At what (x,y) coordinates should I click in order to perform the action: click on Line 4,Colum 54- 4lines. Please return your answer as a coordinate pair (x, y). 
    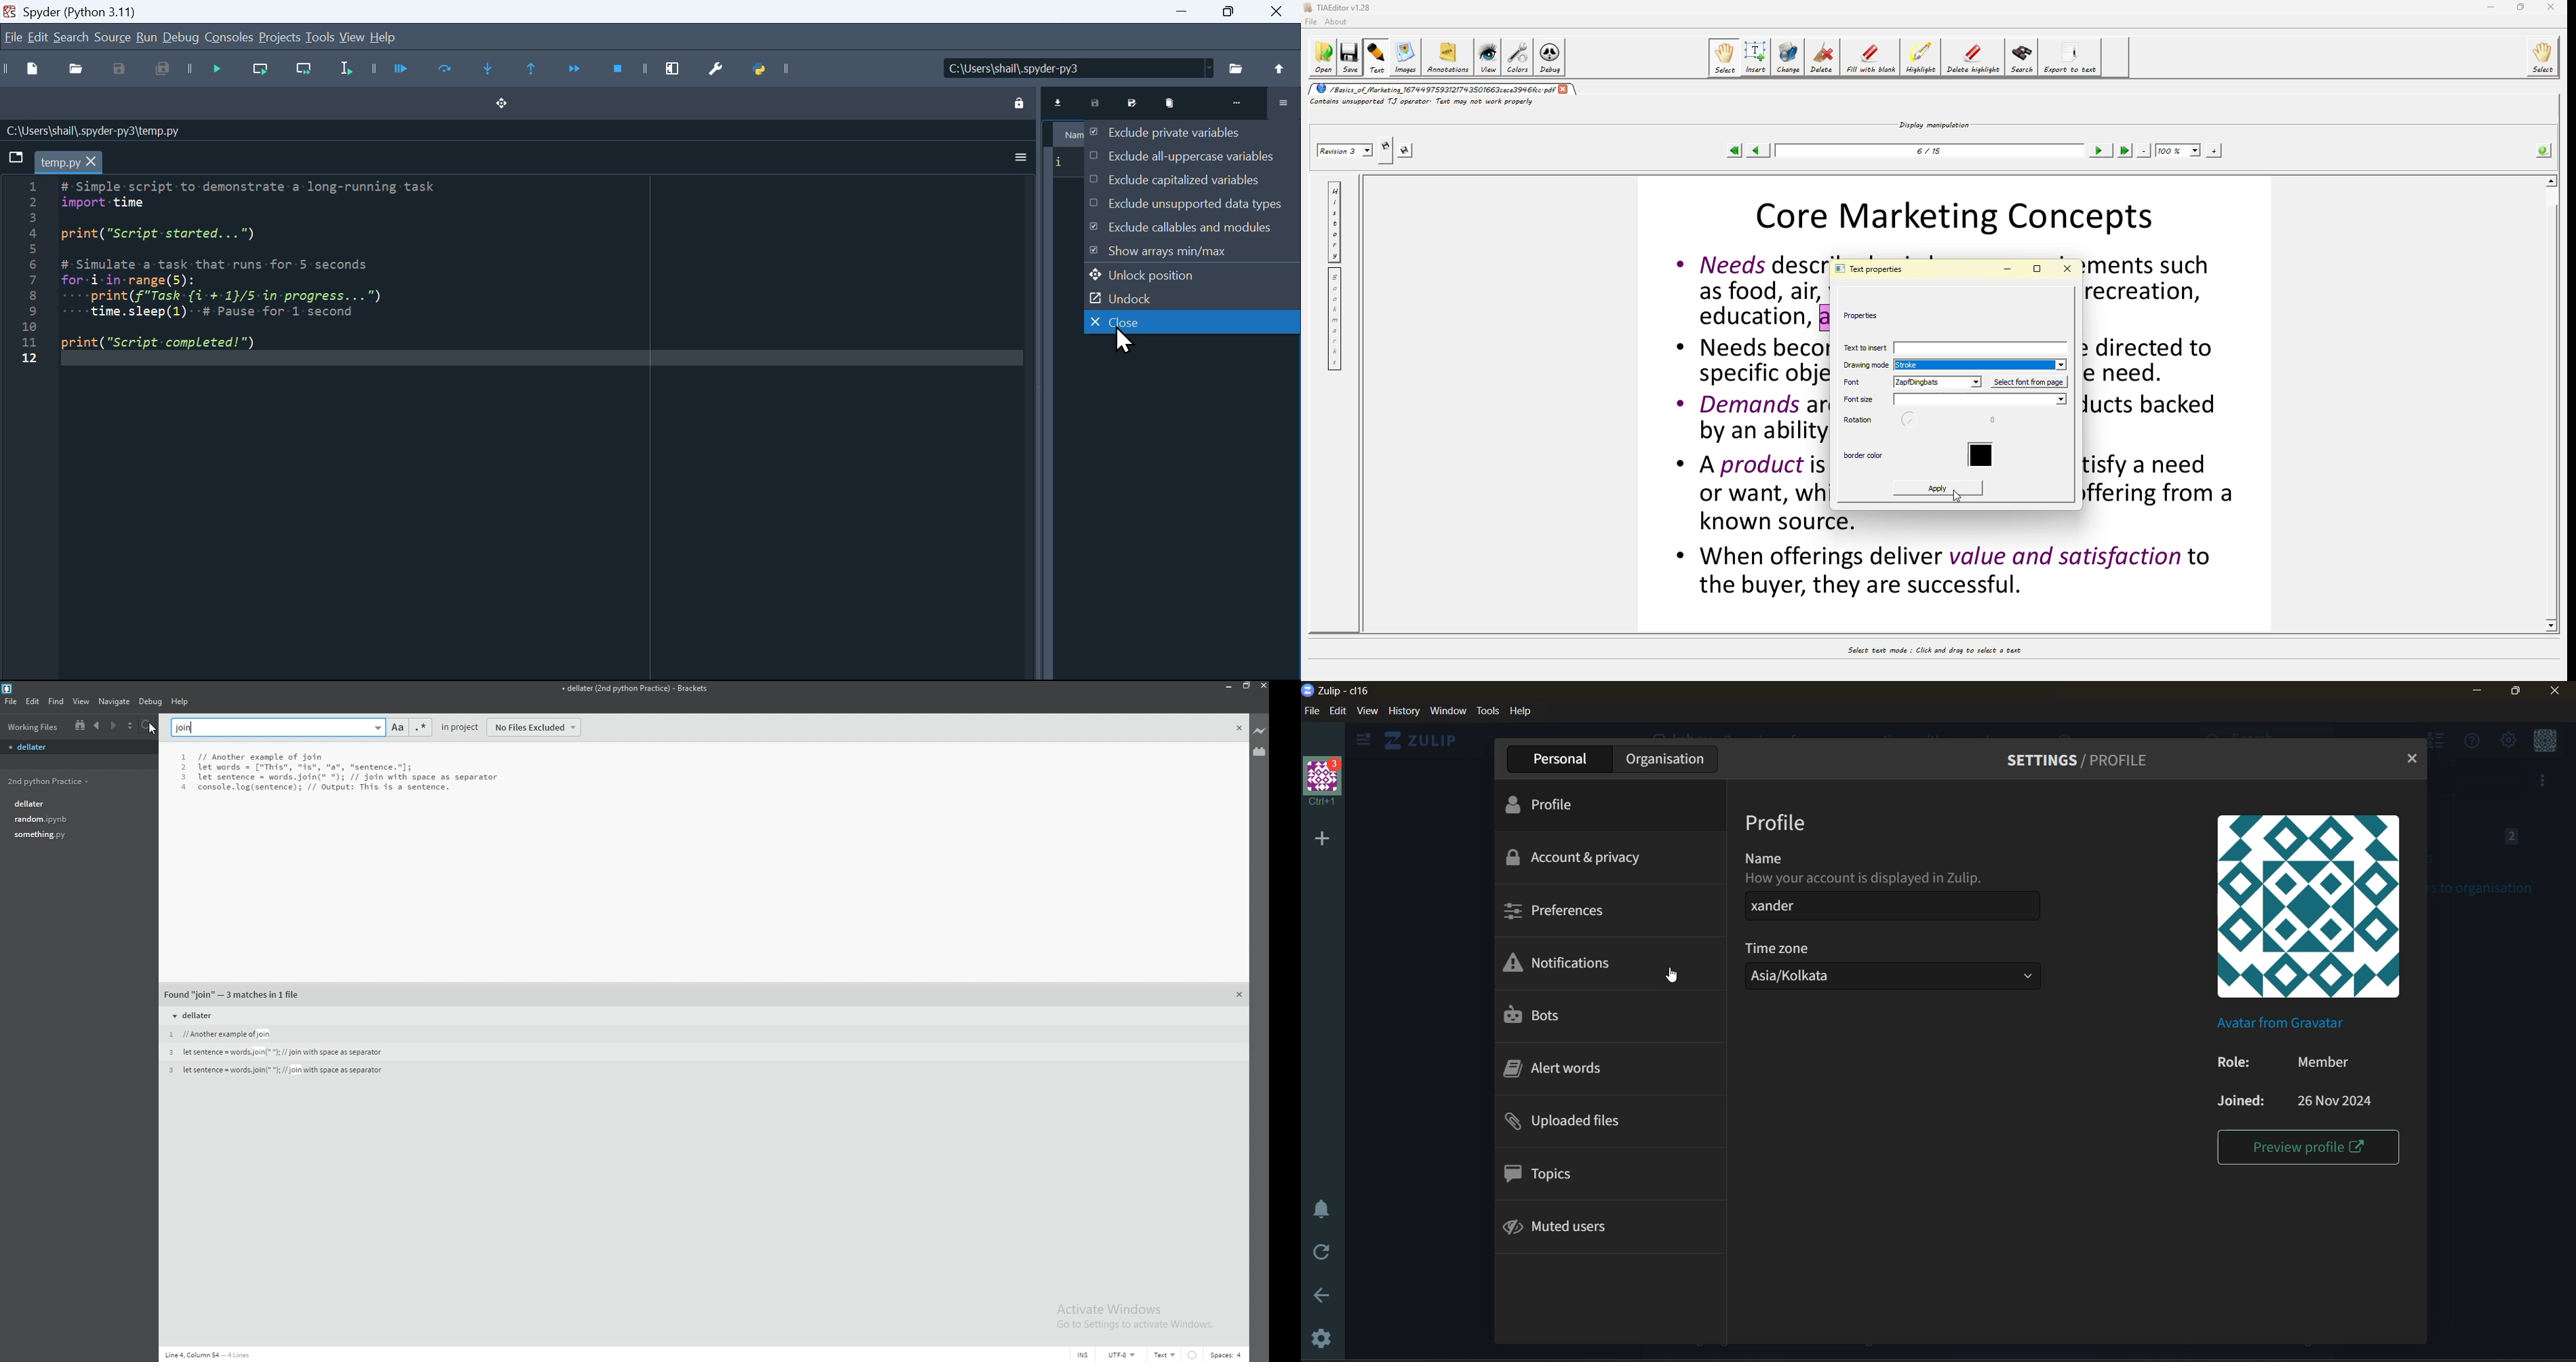
    Looking at the image, I should click on (214, 1352).